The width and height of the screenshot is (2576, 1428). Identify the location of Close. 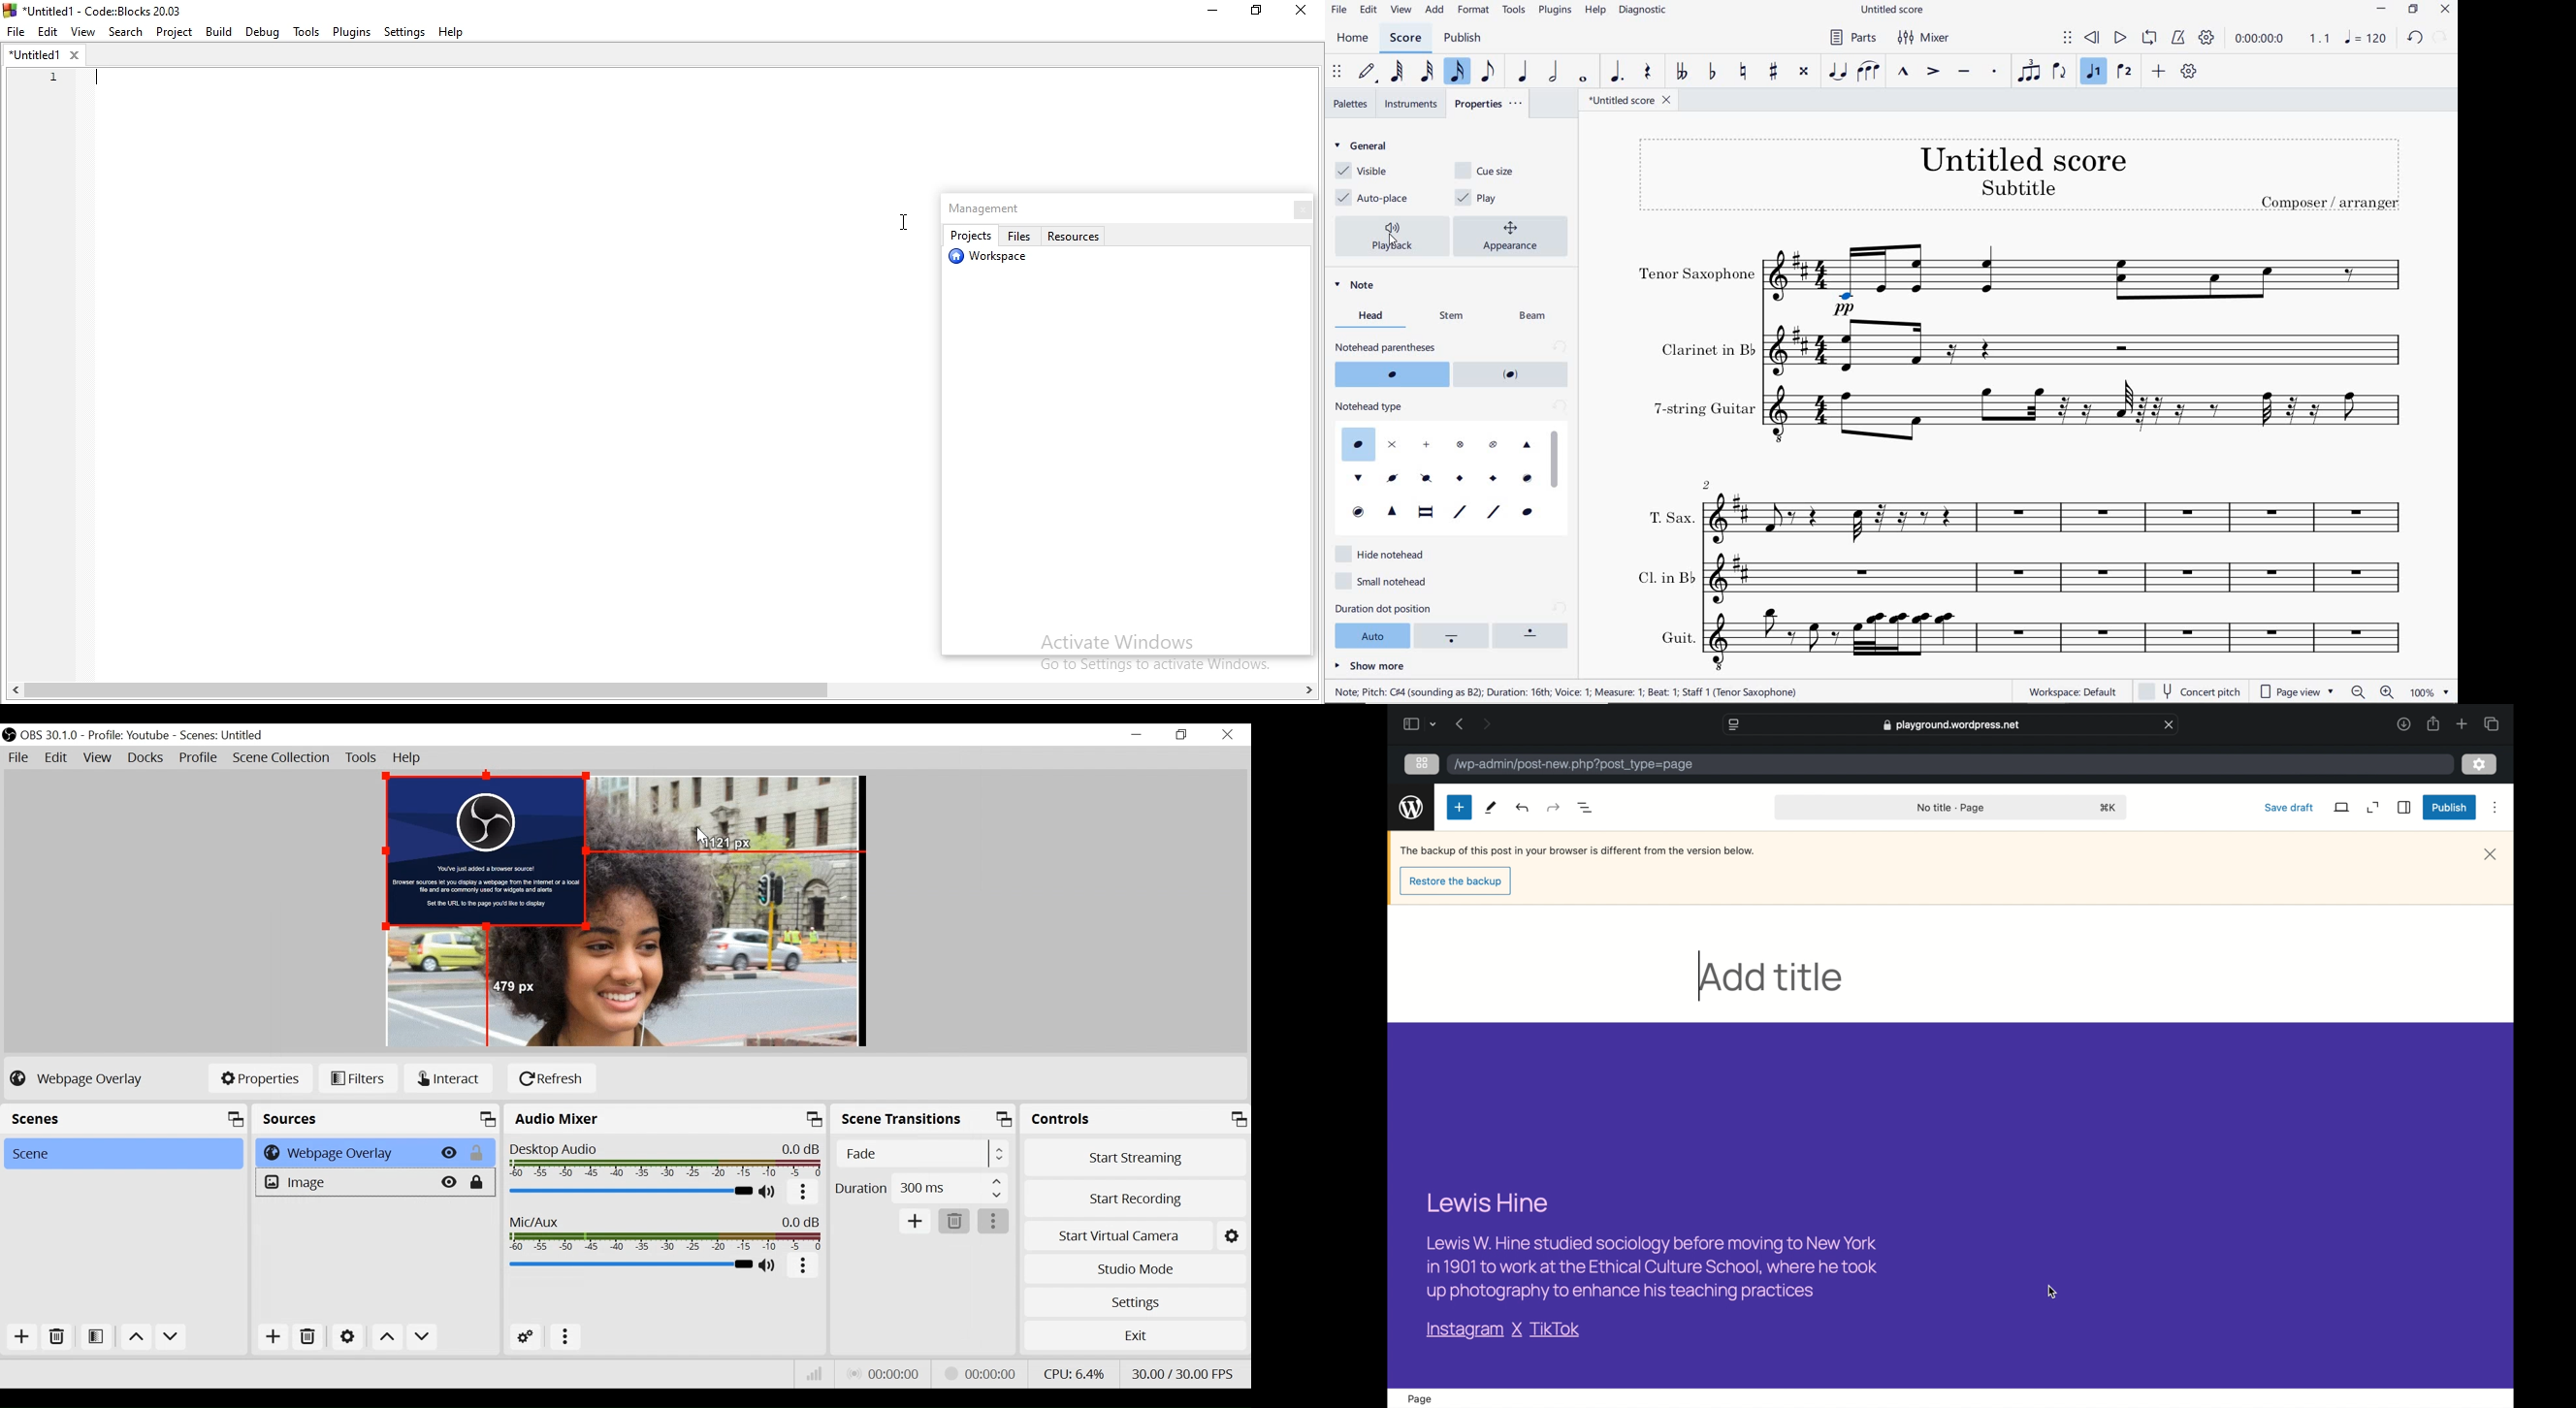
(1299, 13).